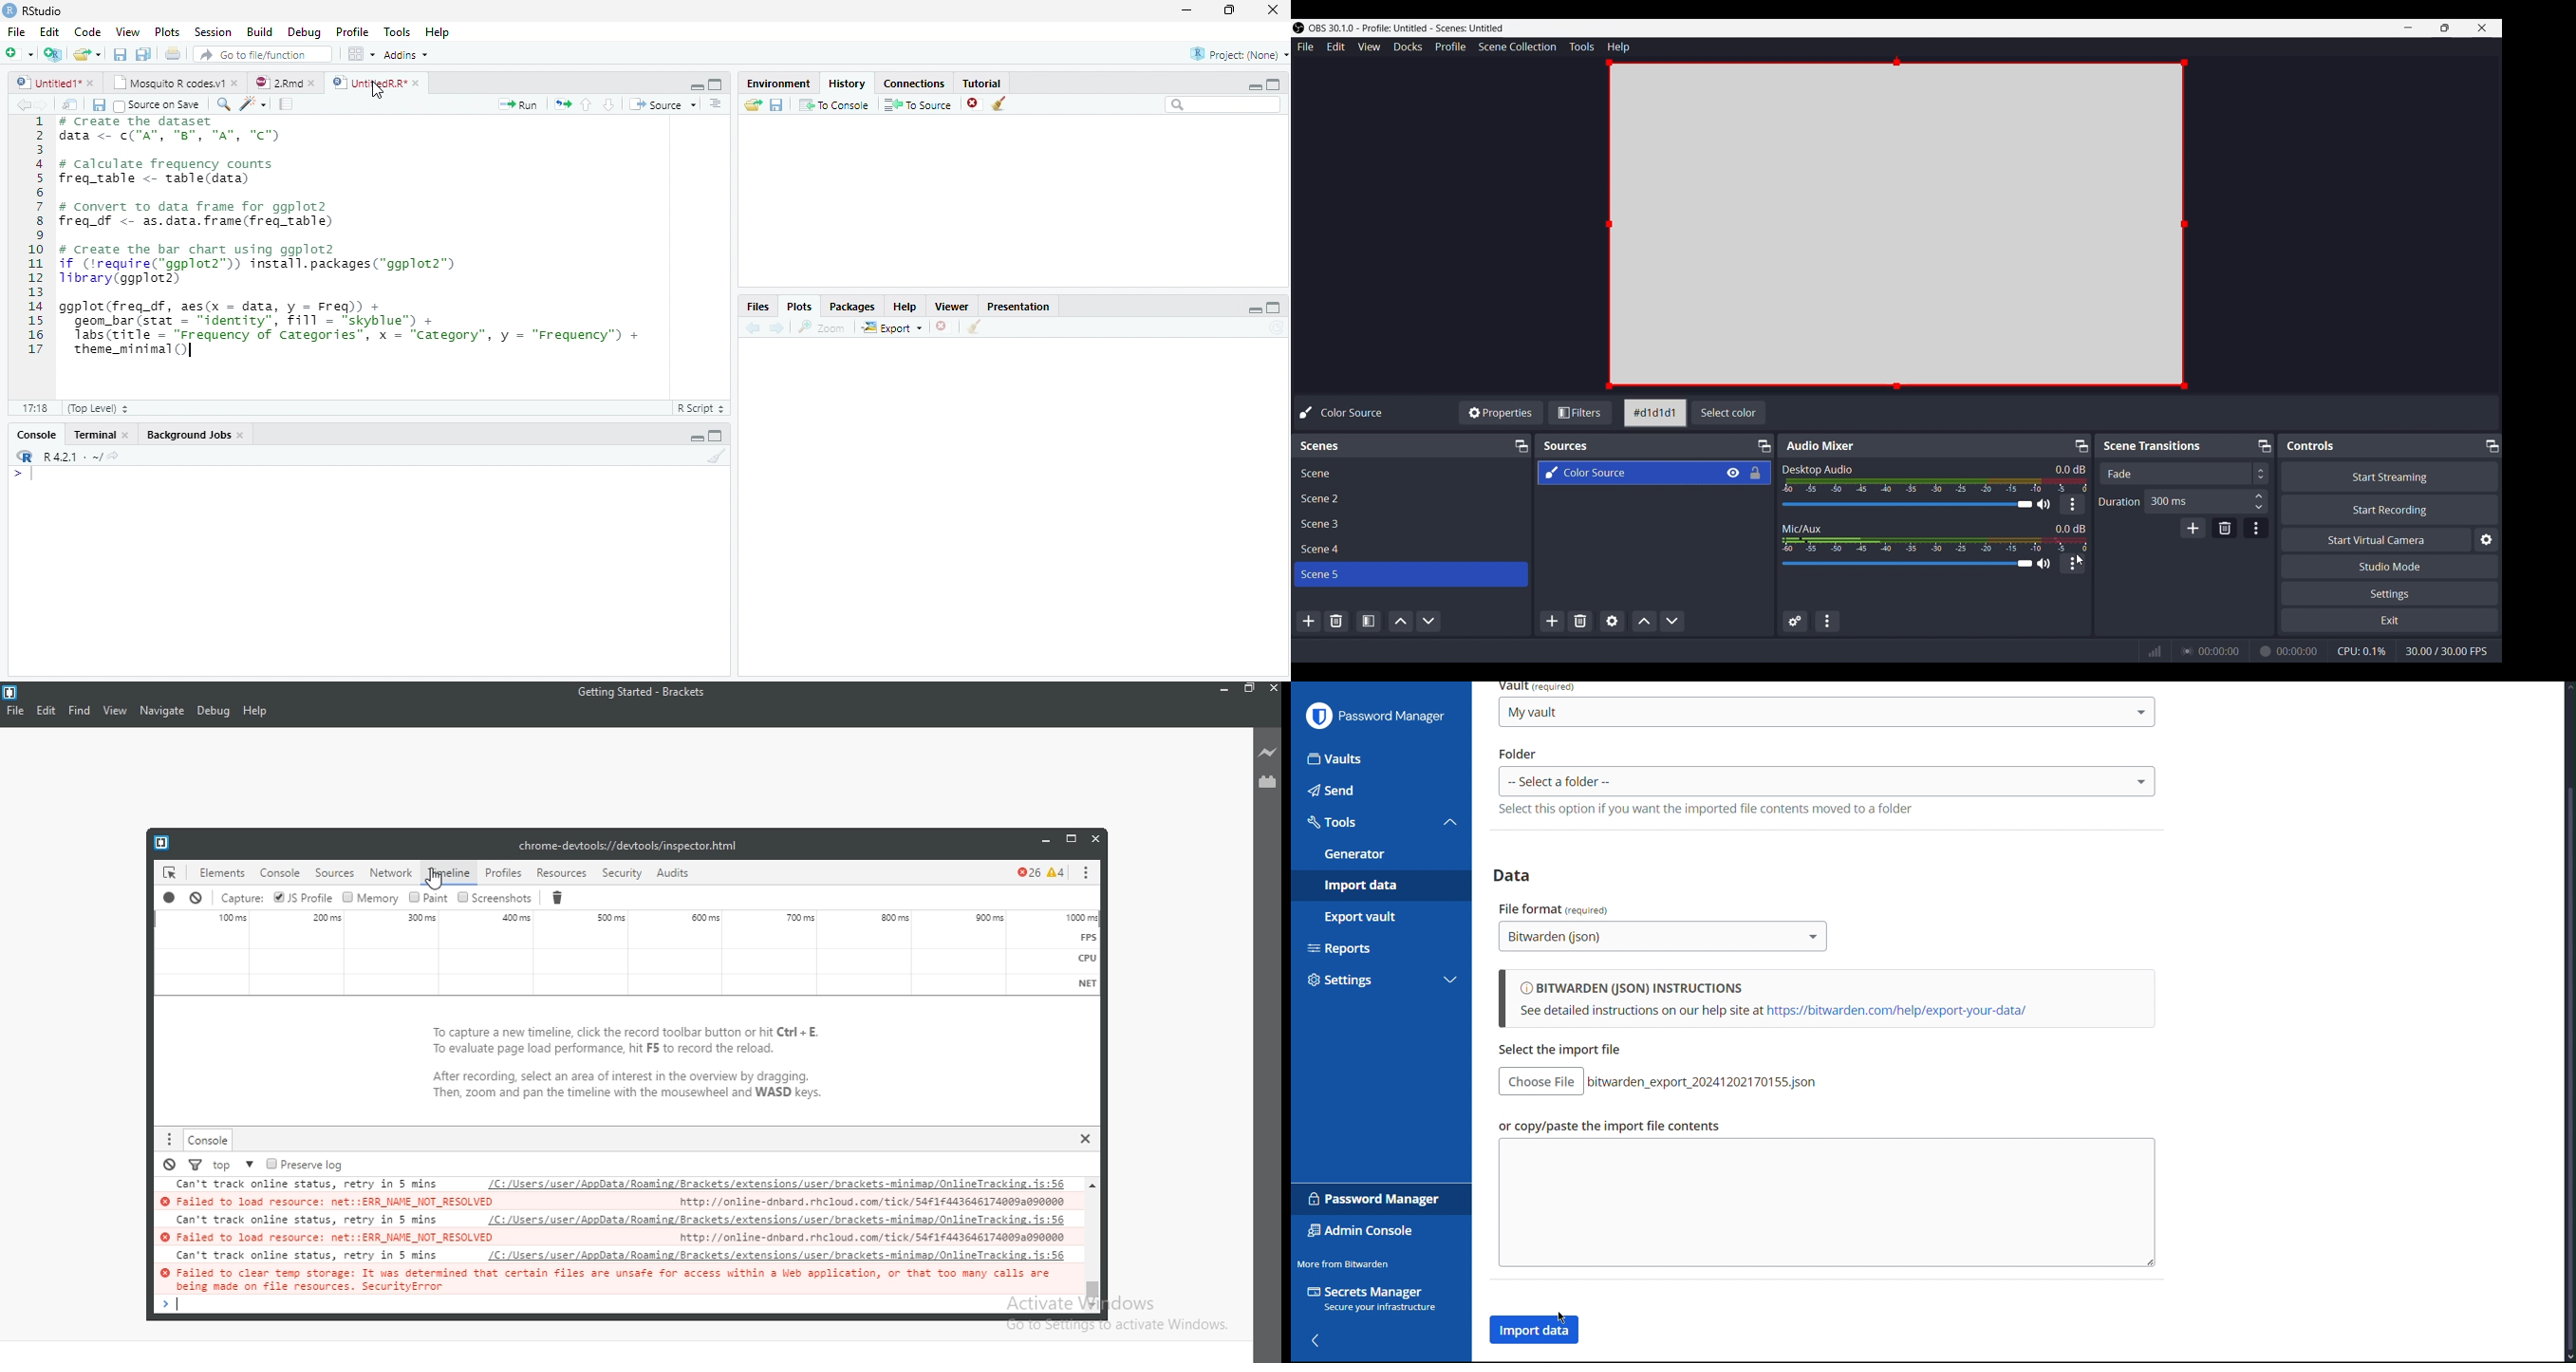 This screenshot has height=1372, width=2576. I want to click on Recording, so click(2264, 651).